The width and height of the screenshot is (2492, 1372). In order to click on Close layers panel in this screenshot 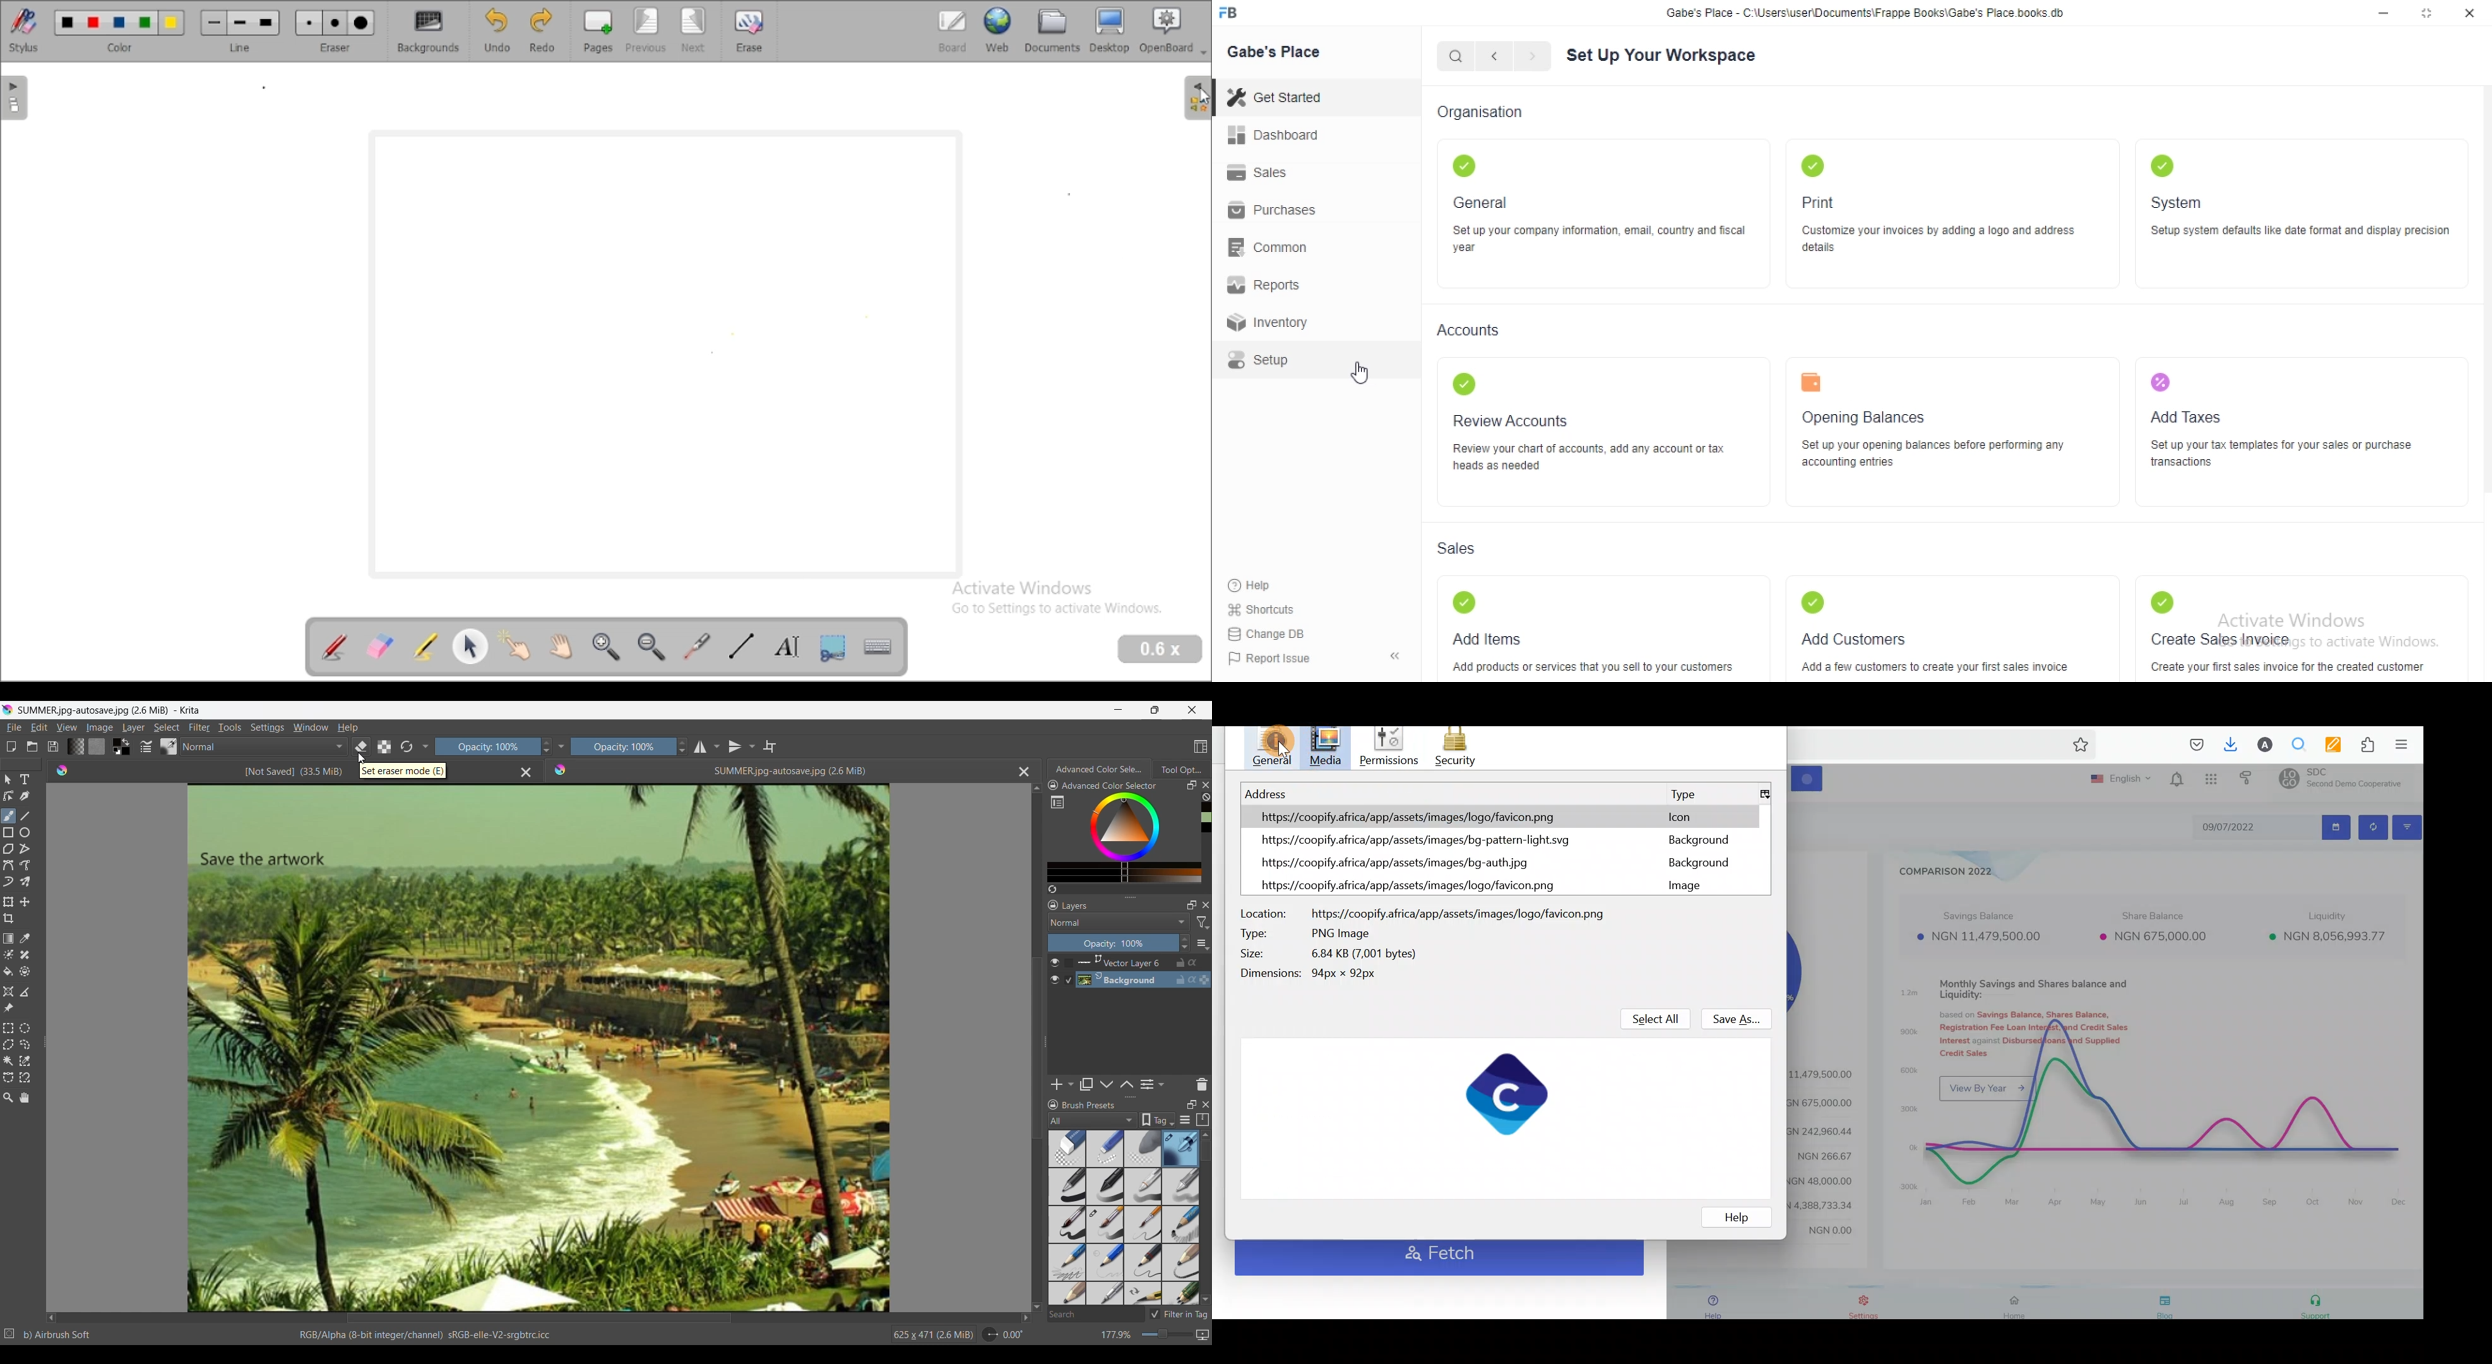, I will do `click(1204, 905)`.